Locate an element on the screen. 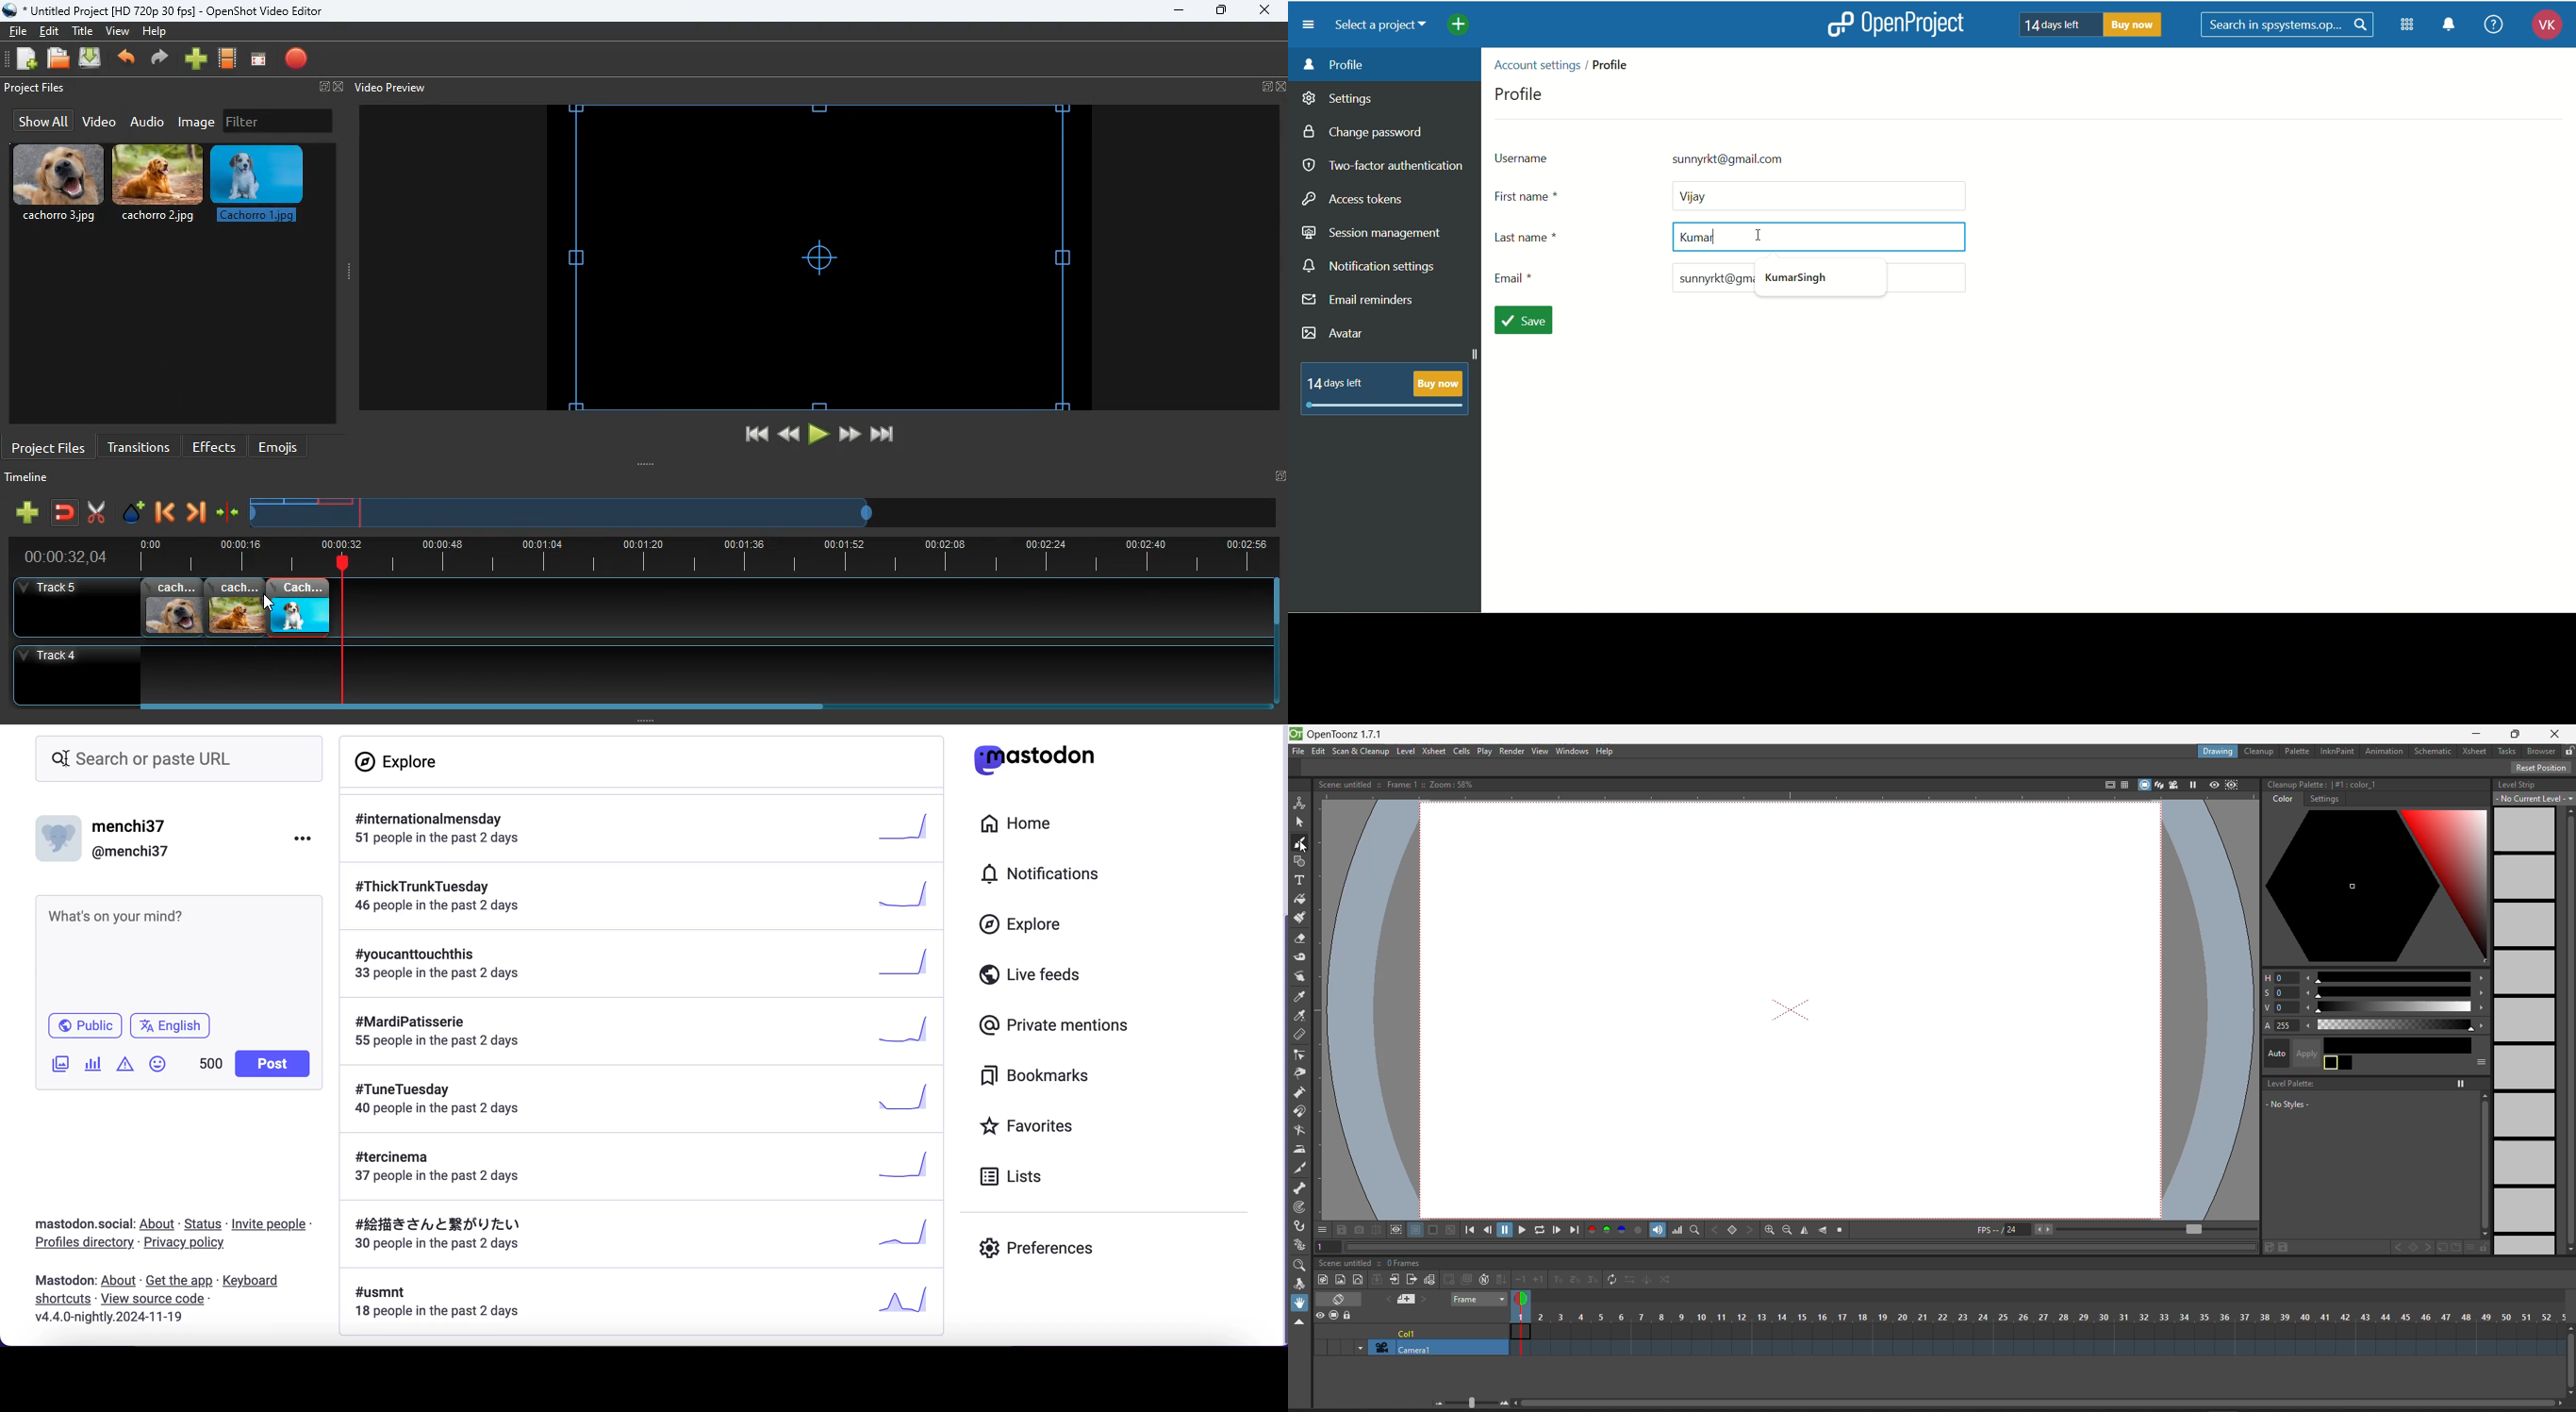  level is located at coordinates (1407, 751).